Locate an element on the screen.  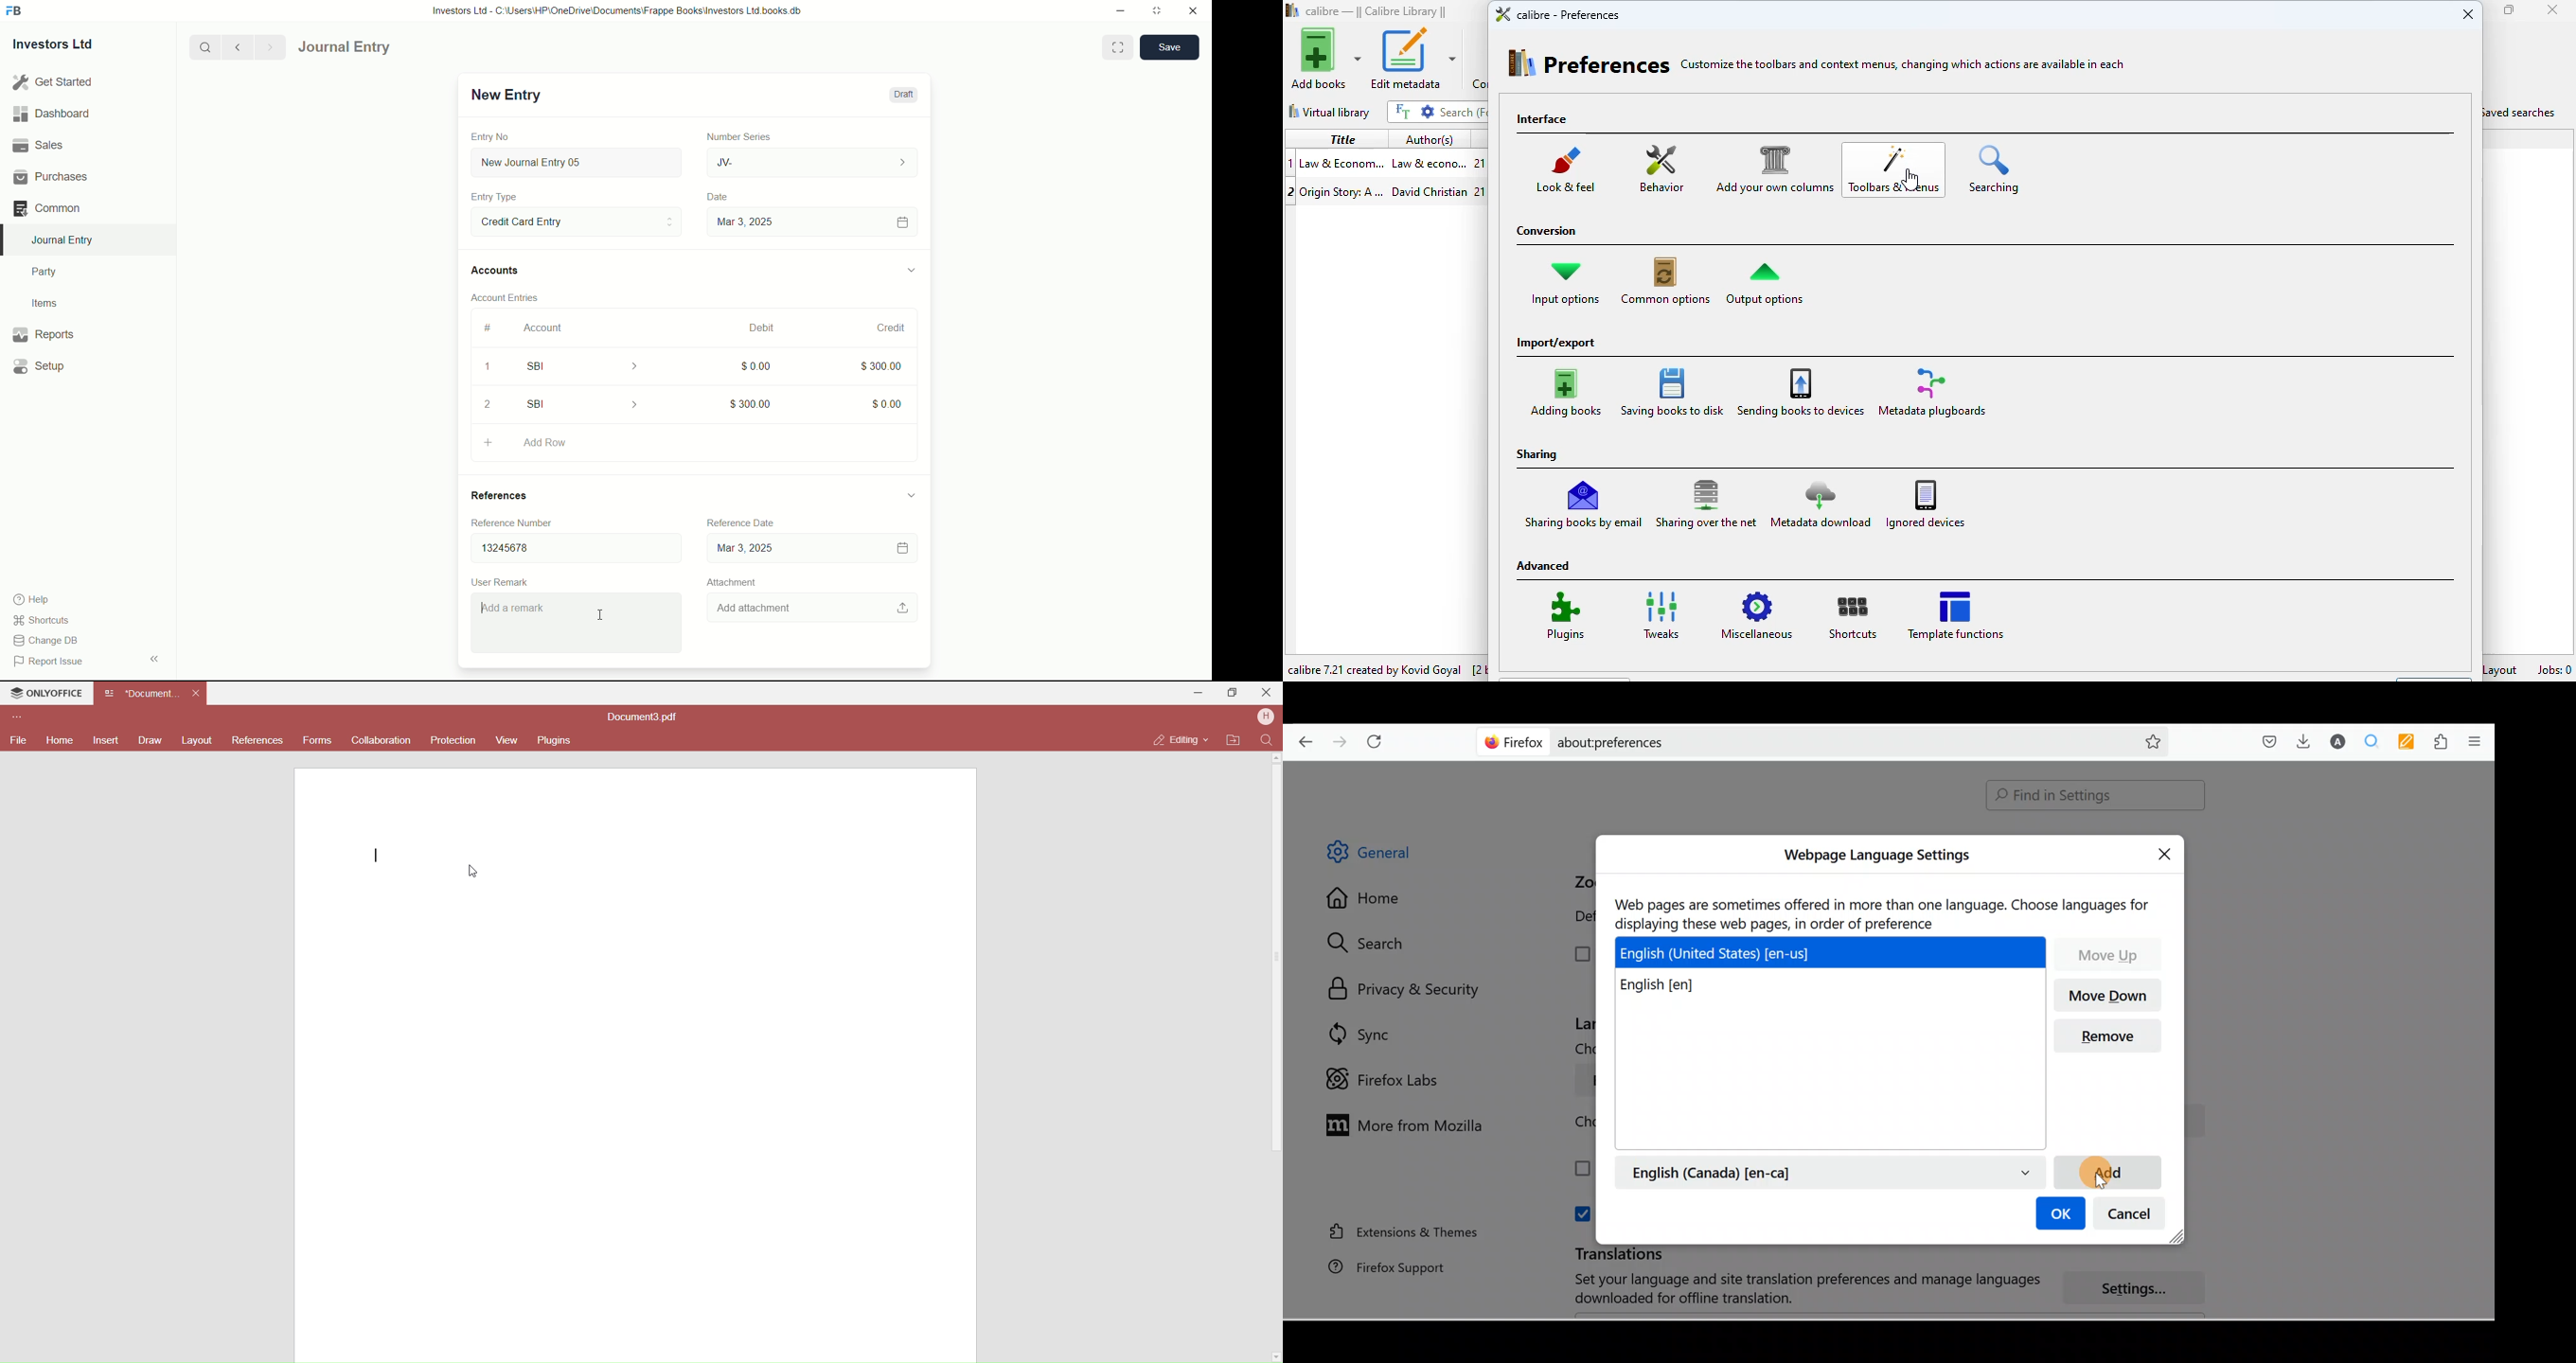
customize the toolbars and context menus, changing with actions are available in each is located at coordinates (1904, 64).